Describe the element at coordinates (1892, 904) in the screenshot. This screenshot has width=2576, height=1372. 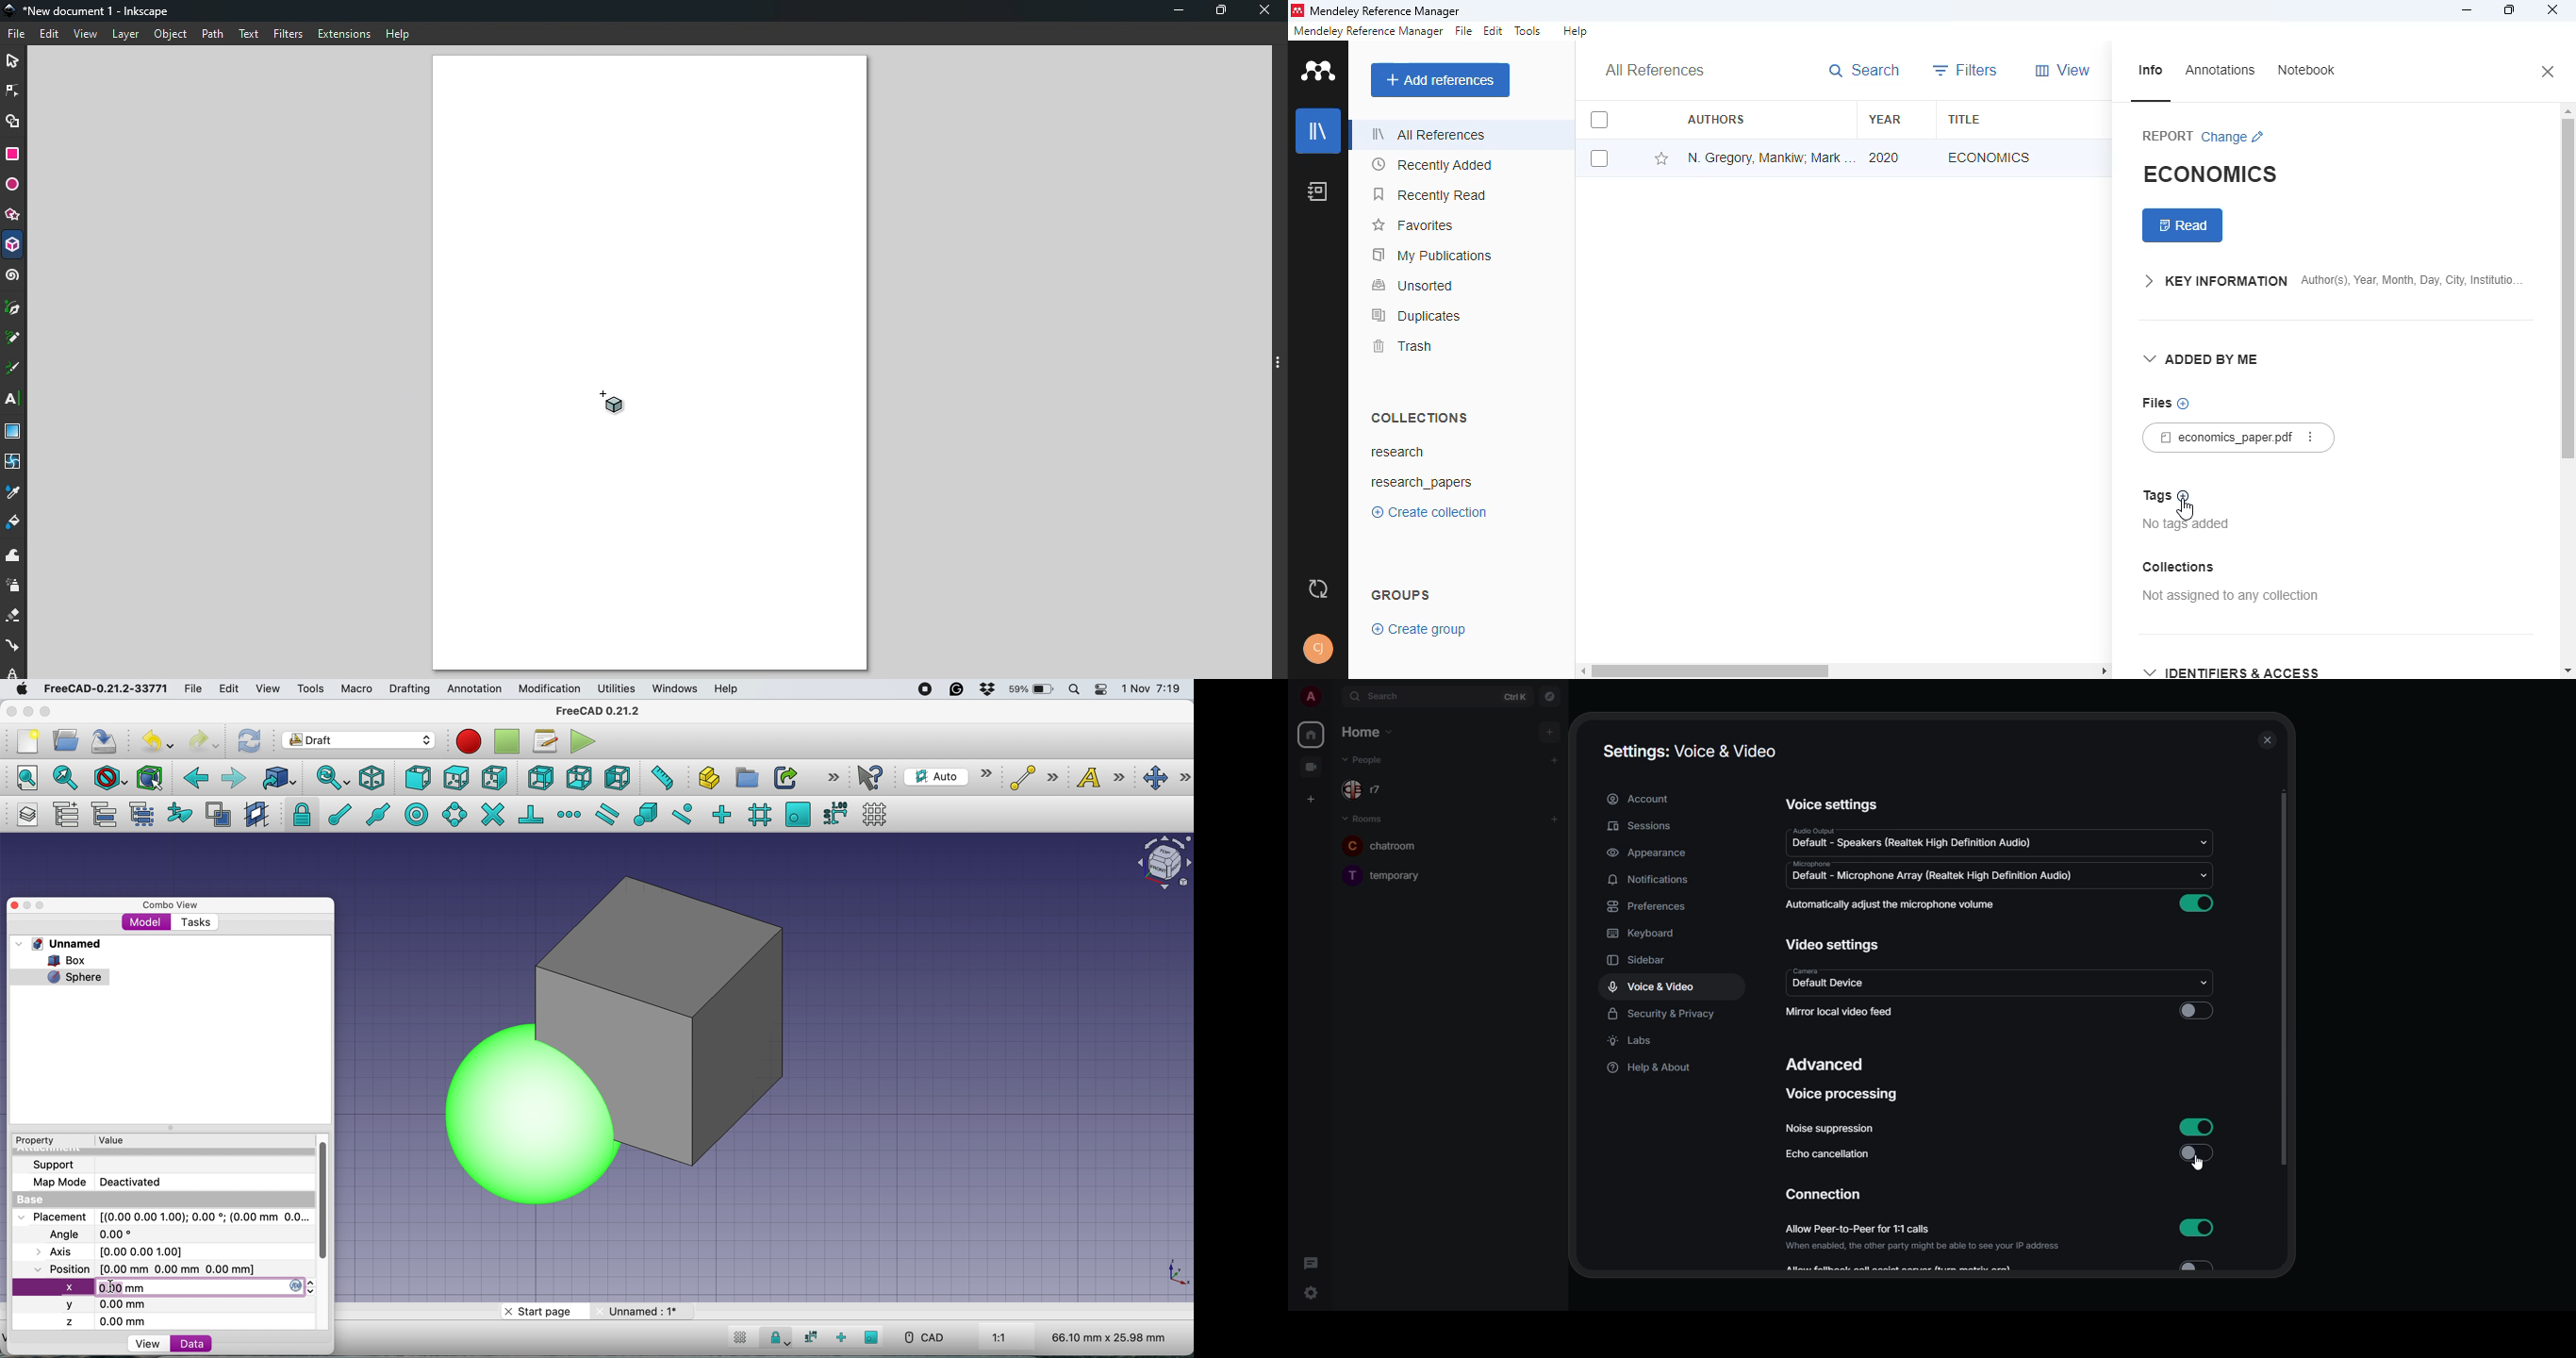
I see `automatically adjust mic volume` at that location.